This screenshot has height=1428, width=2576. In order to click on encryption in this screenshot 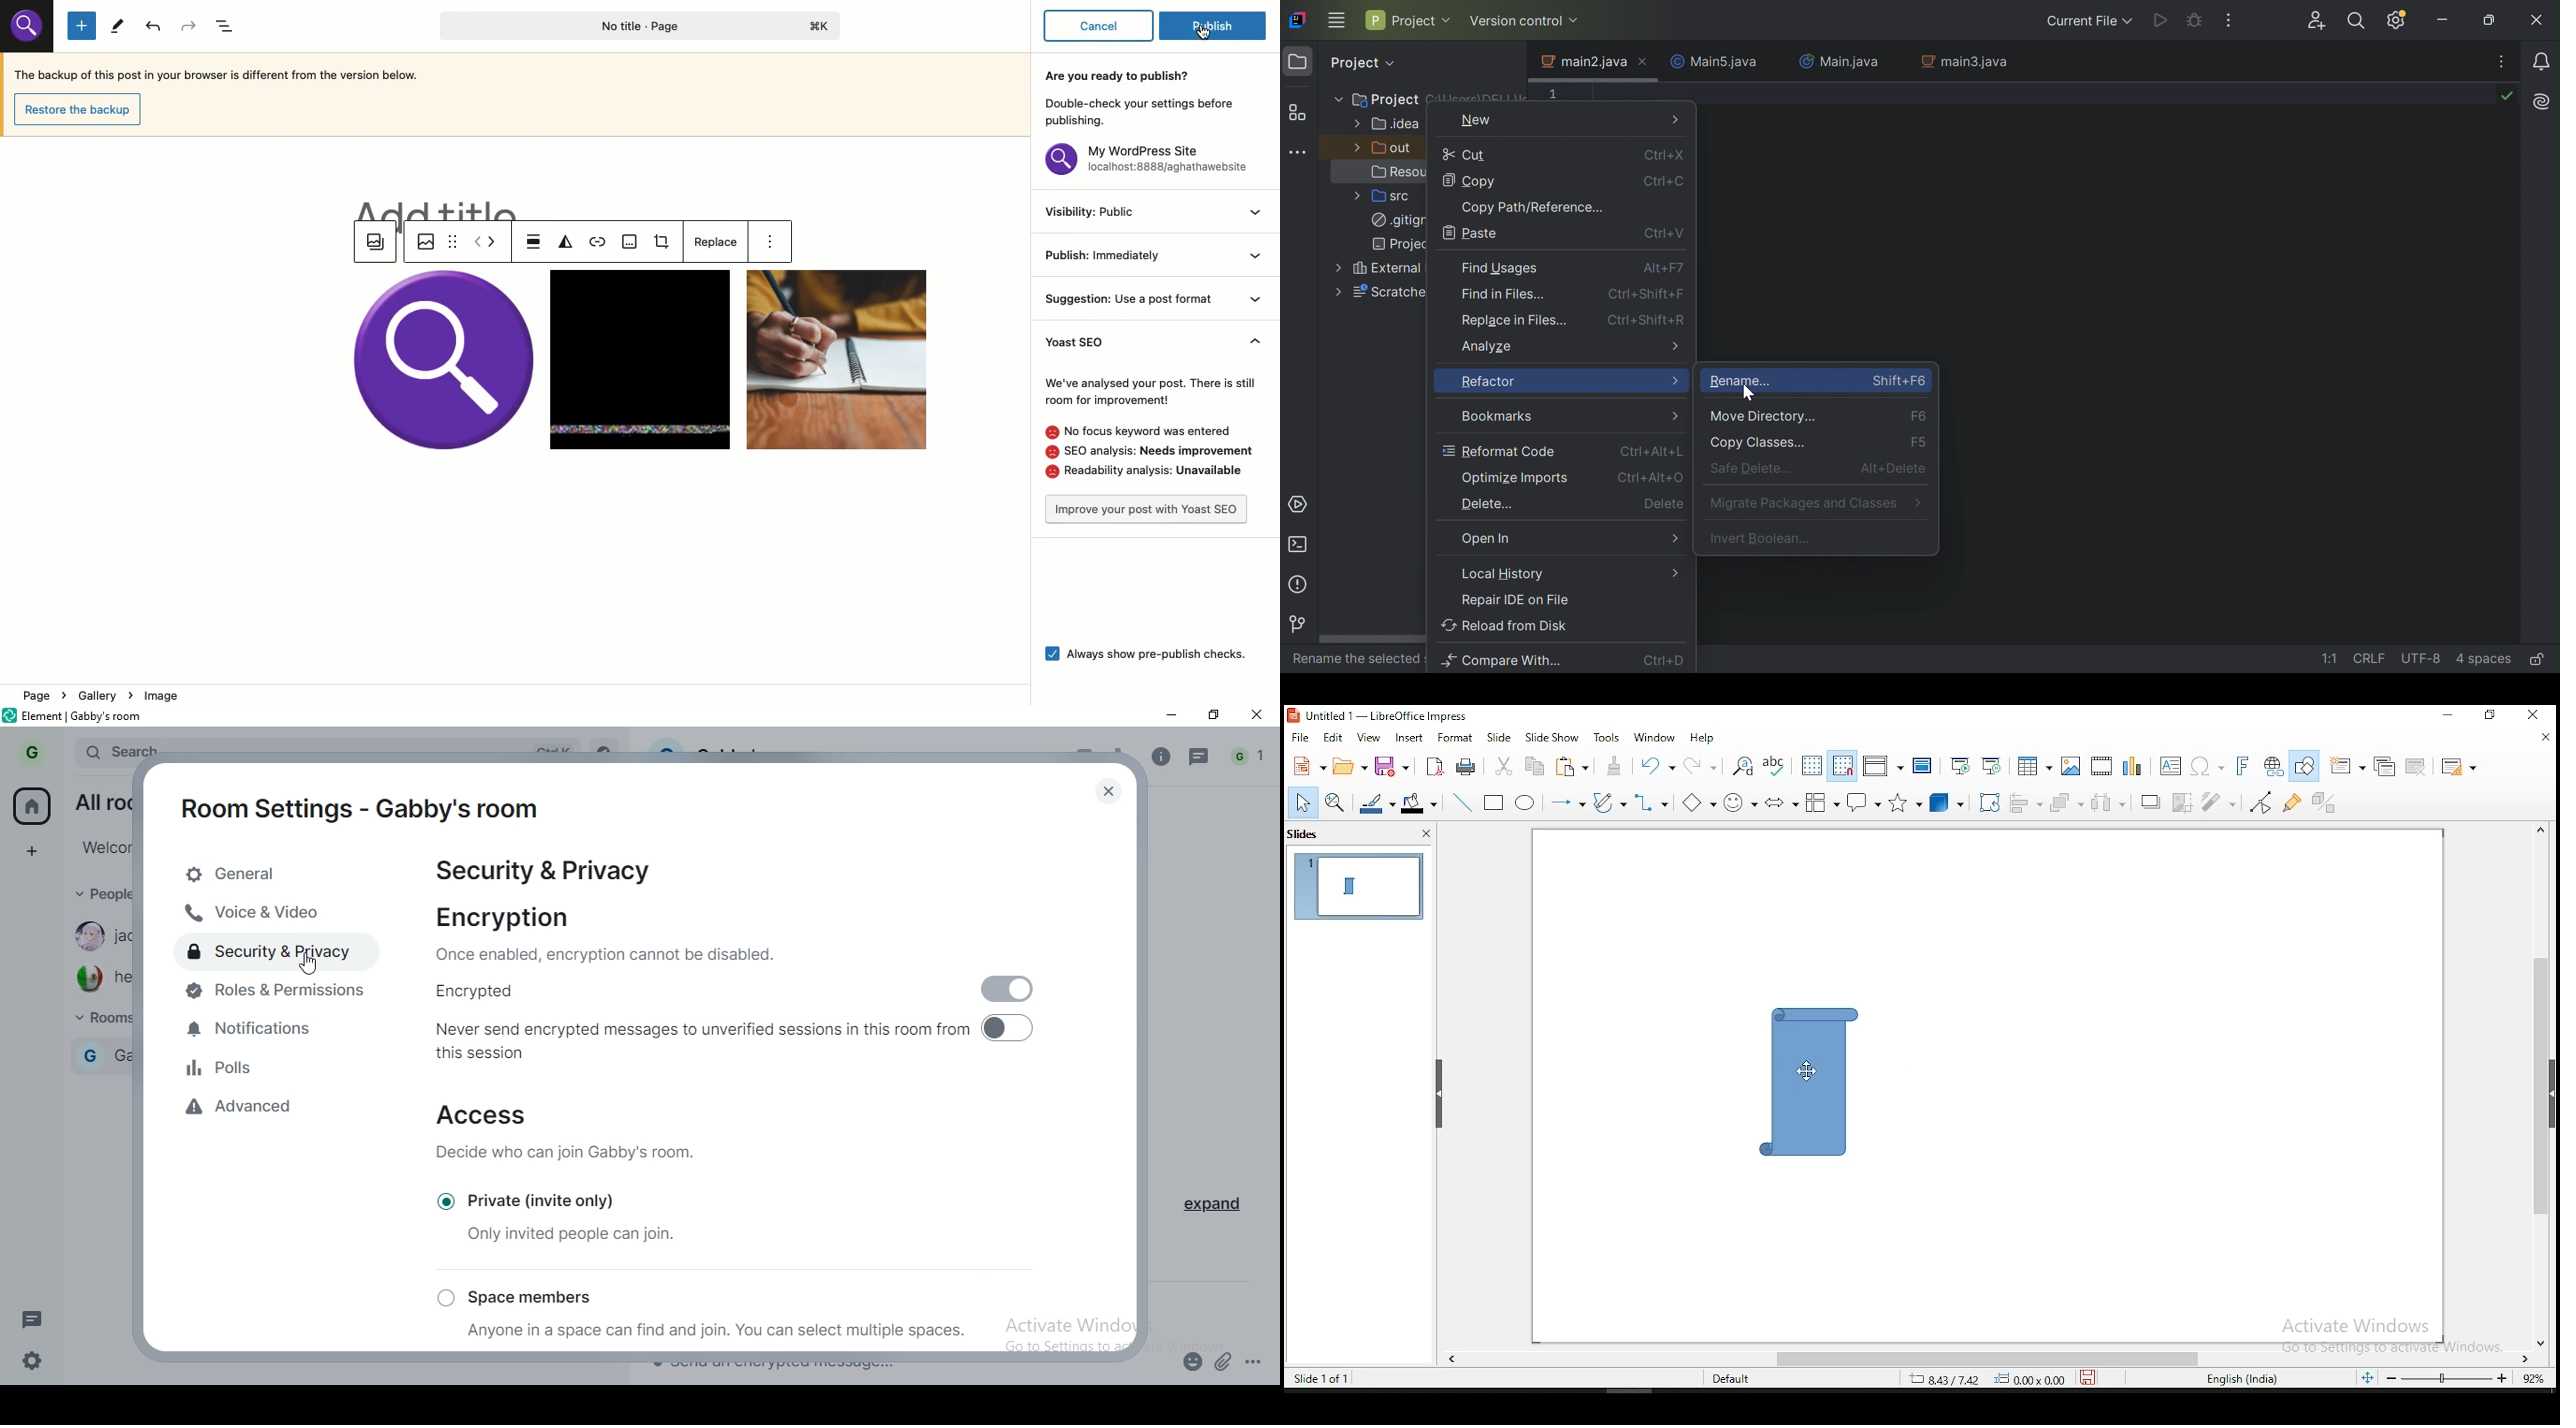, I will do `click(609, 934)`.